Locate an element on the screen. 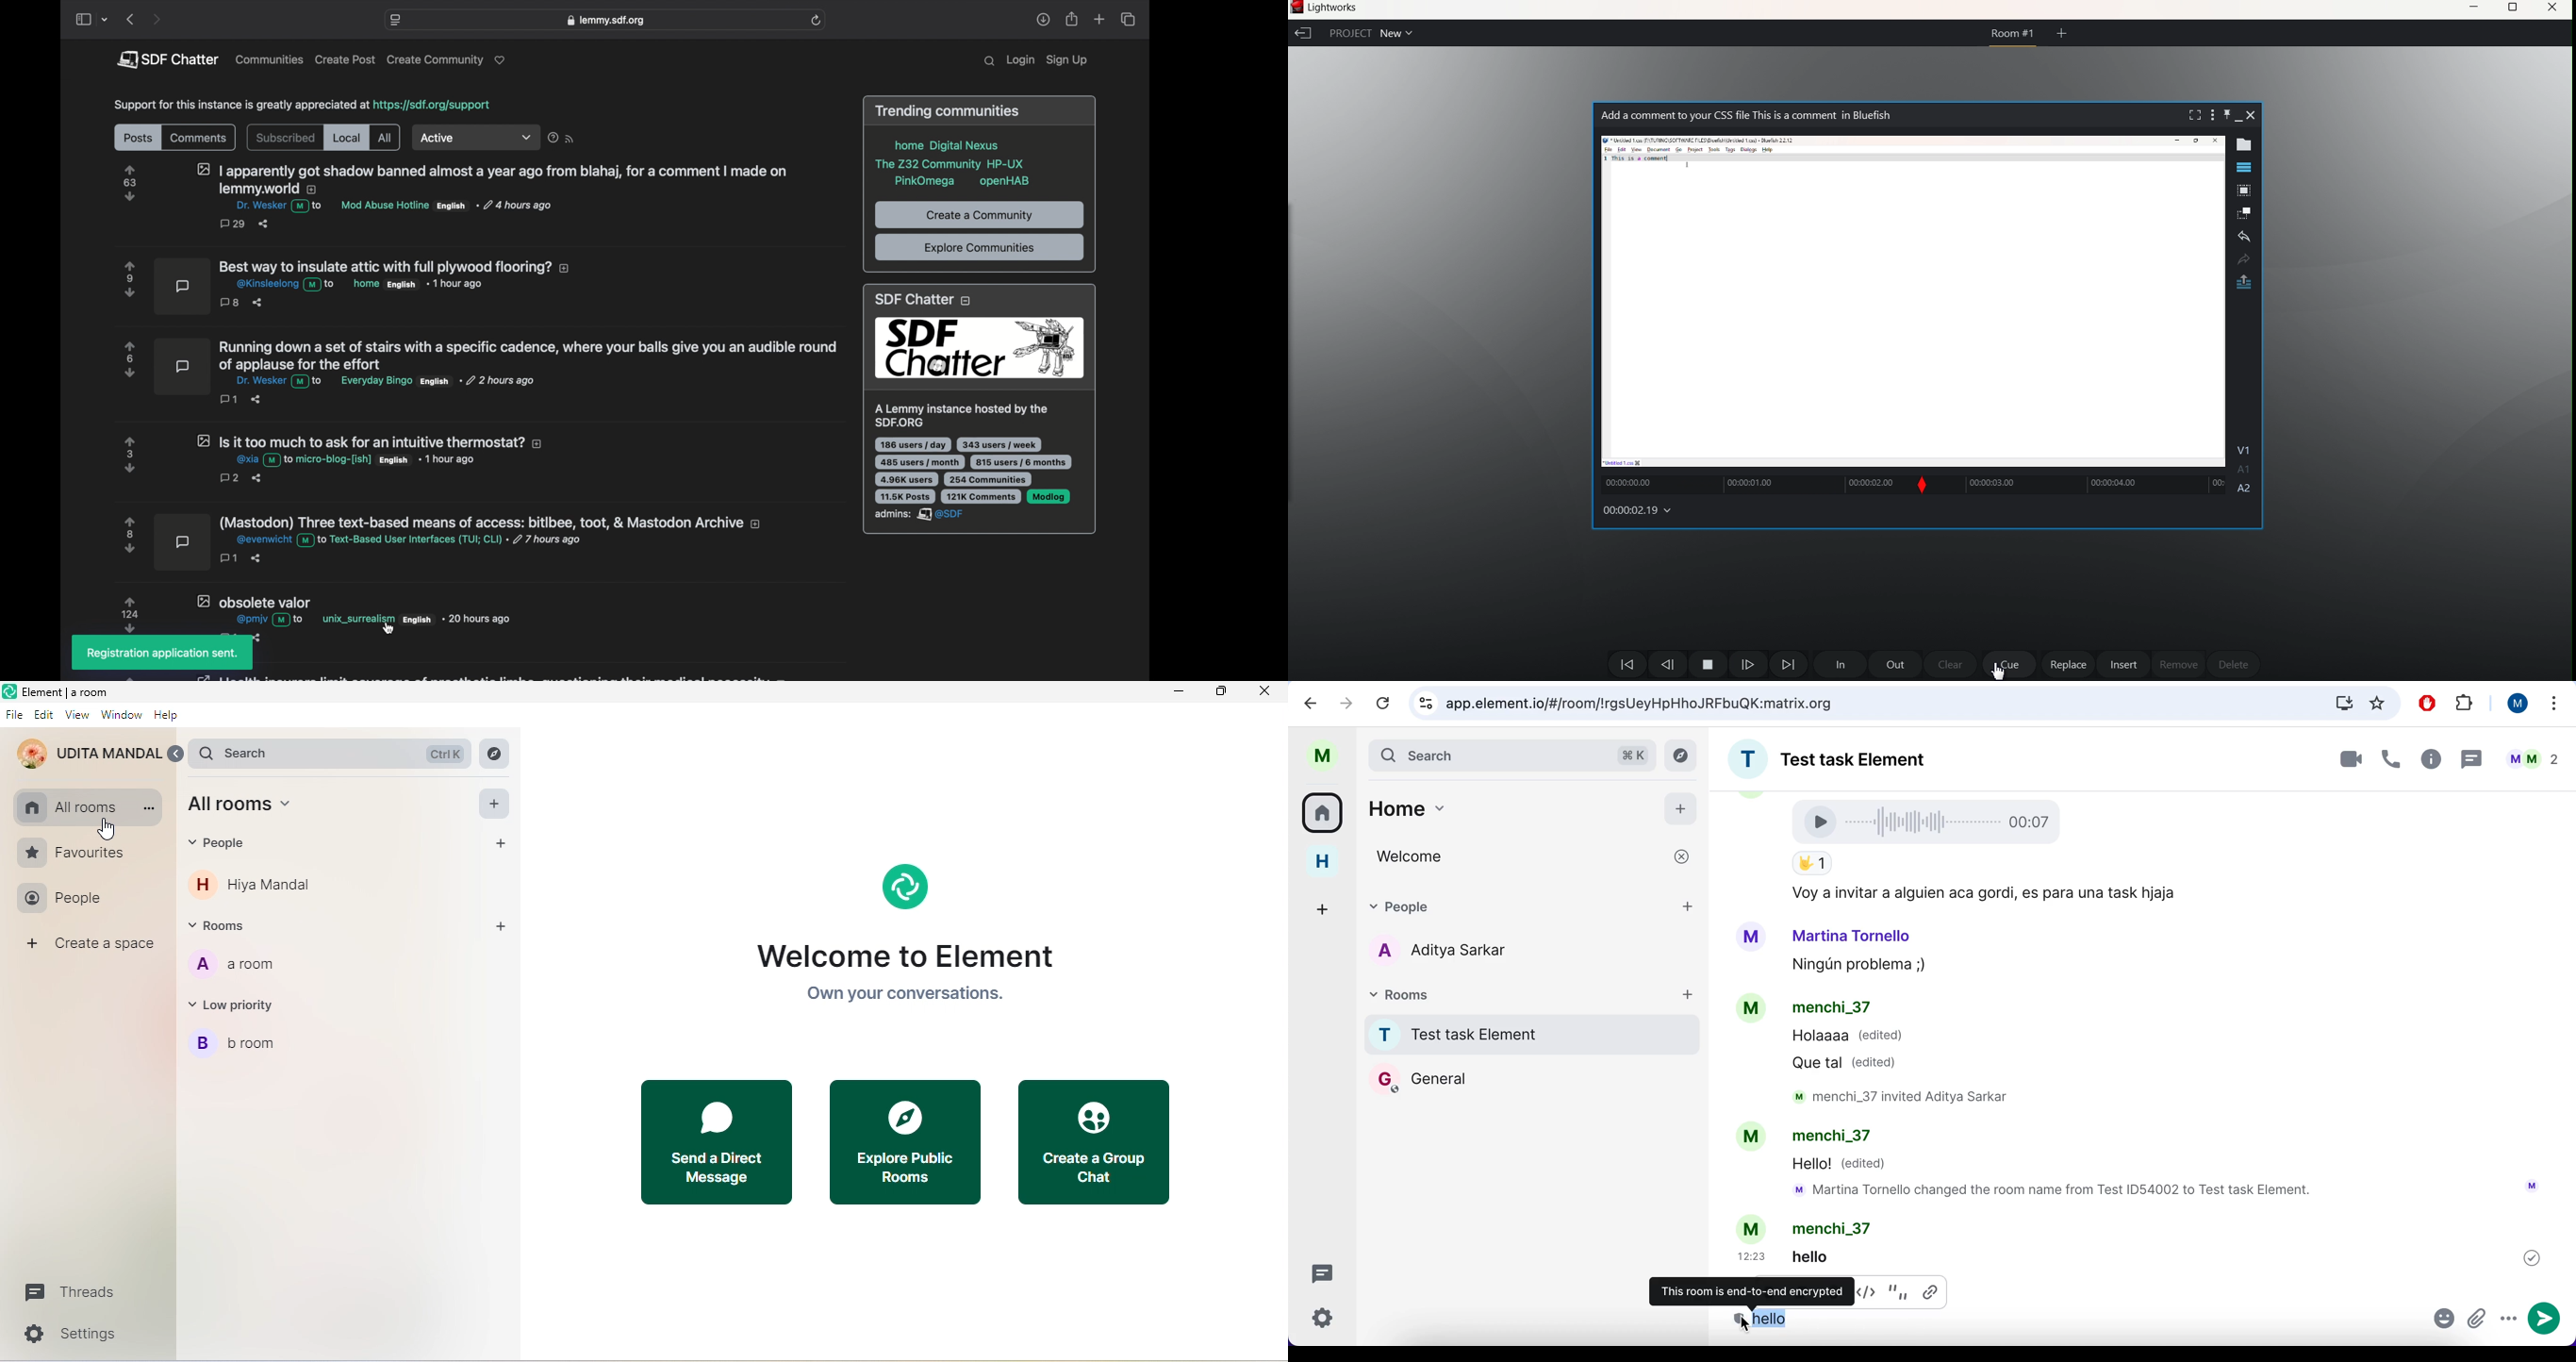 Image resolution: width=2576 pixels, height=1372 pixels. share is located at coordinates (1073, 20).